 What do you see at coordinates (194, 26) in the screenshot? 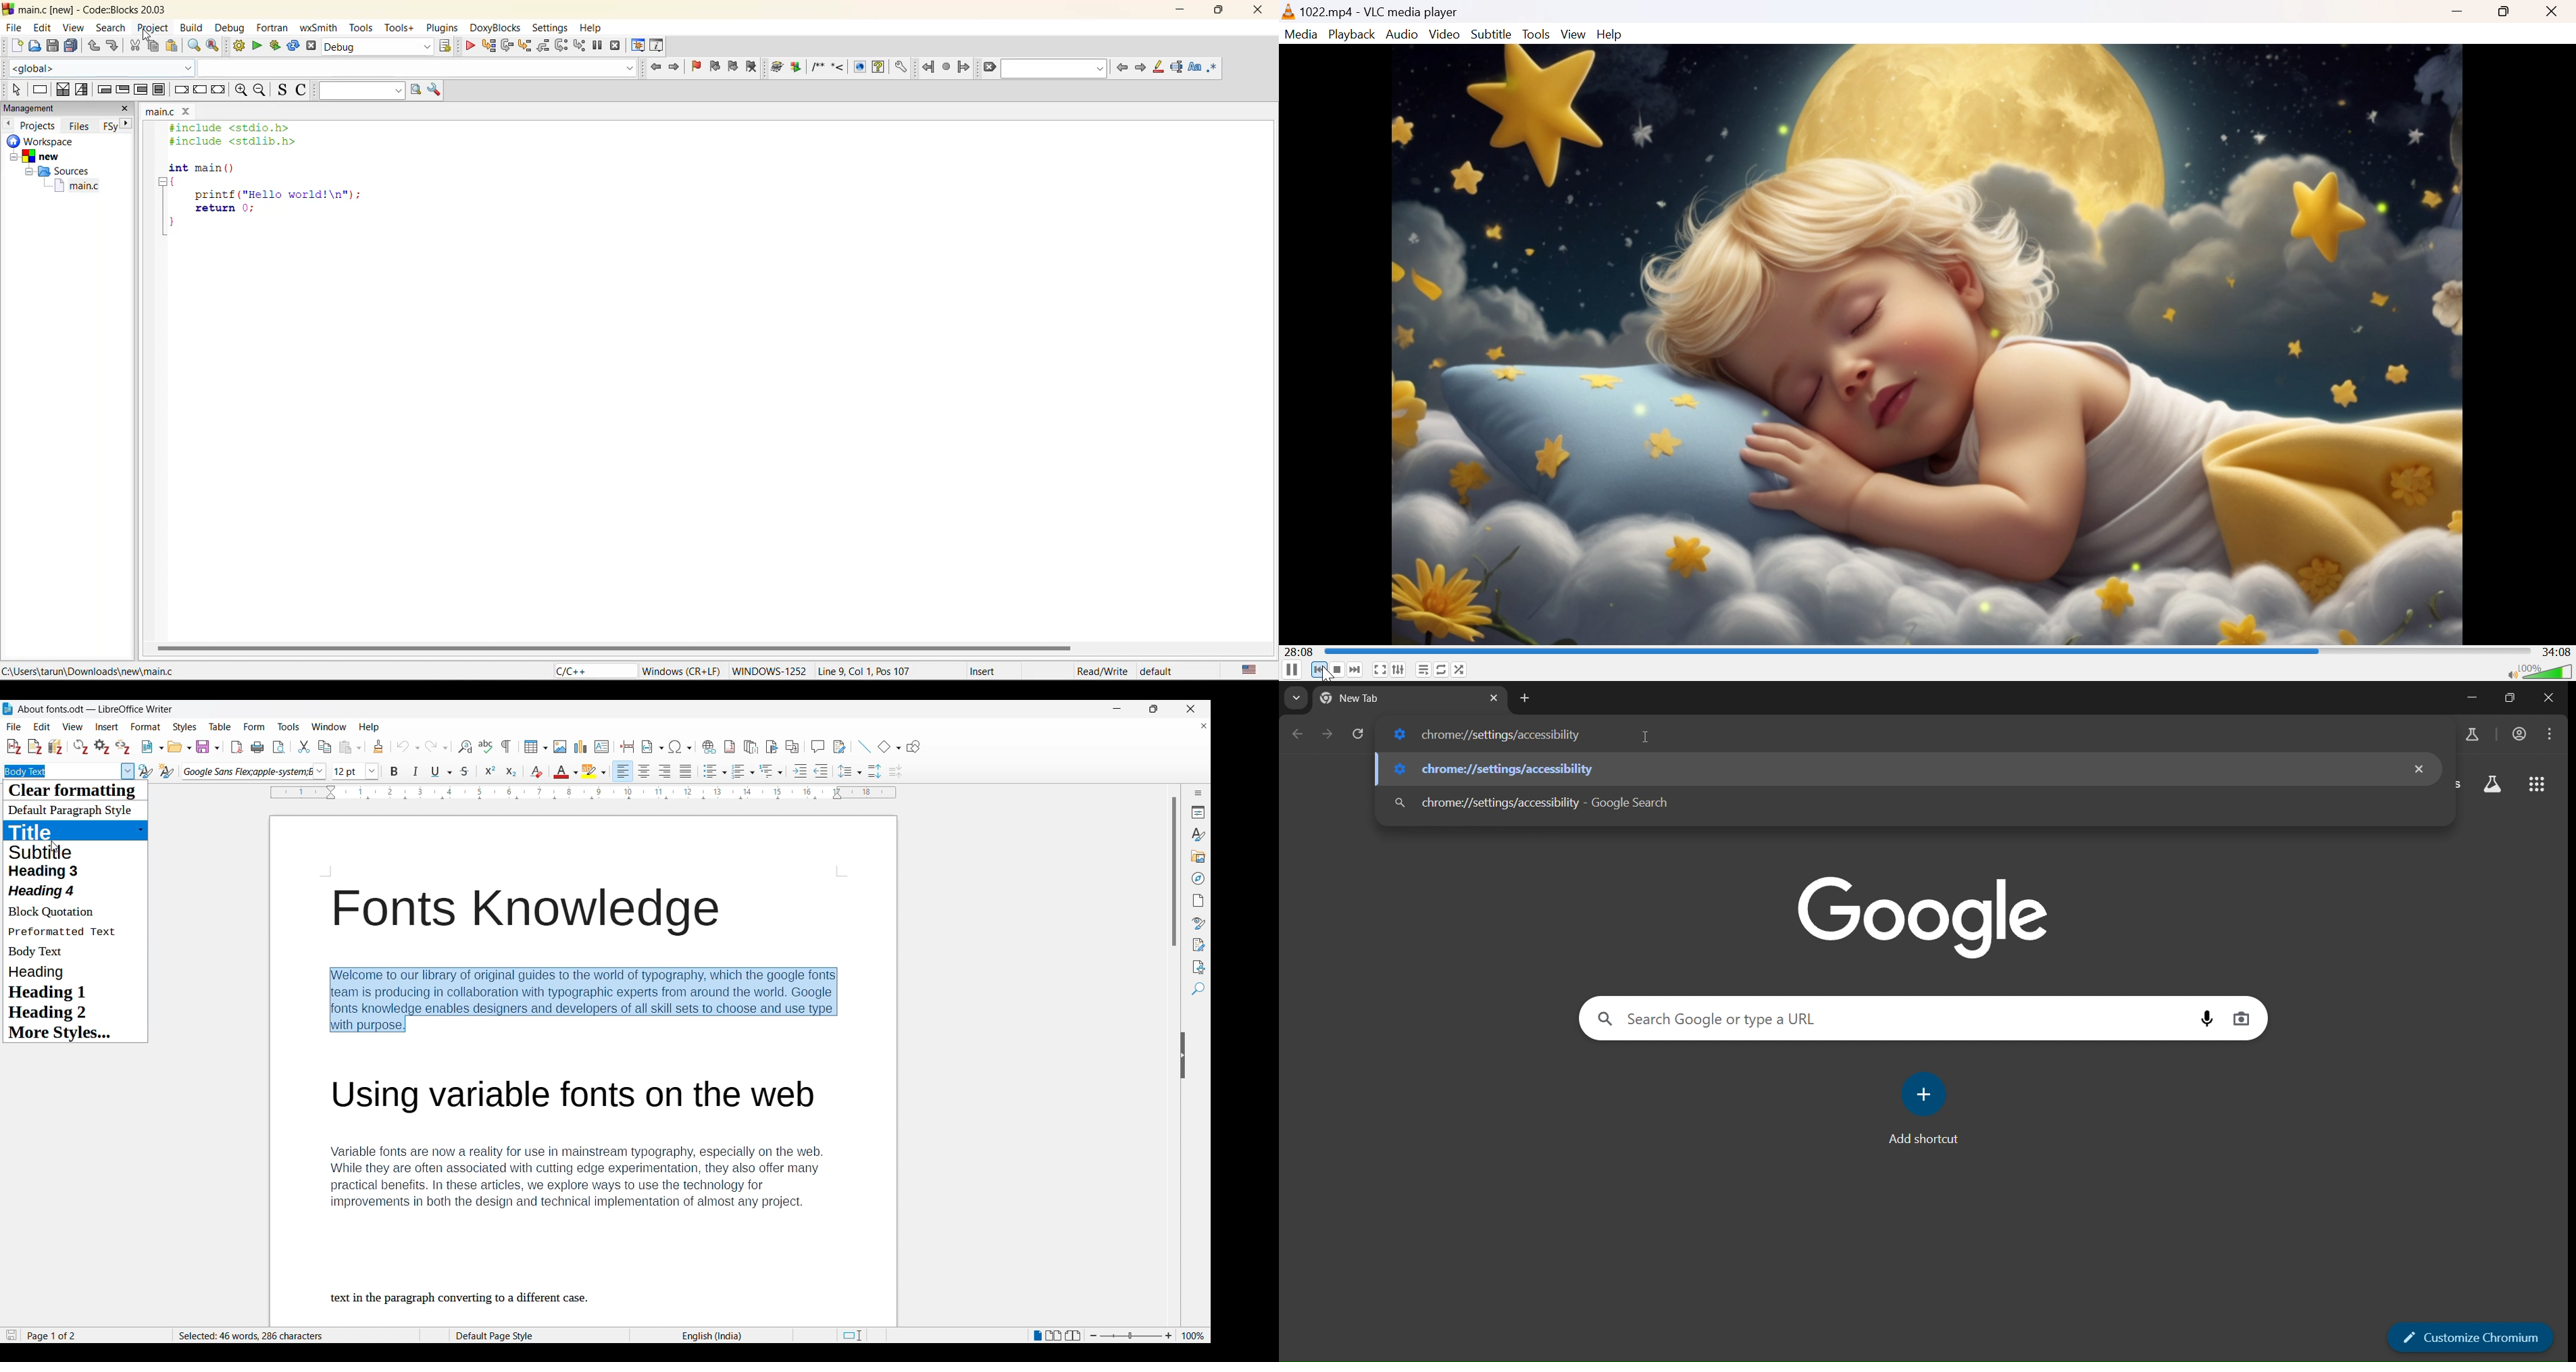
I see `build` at bounding box center [194, 26].